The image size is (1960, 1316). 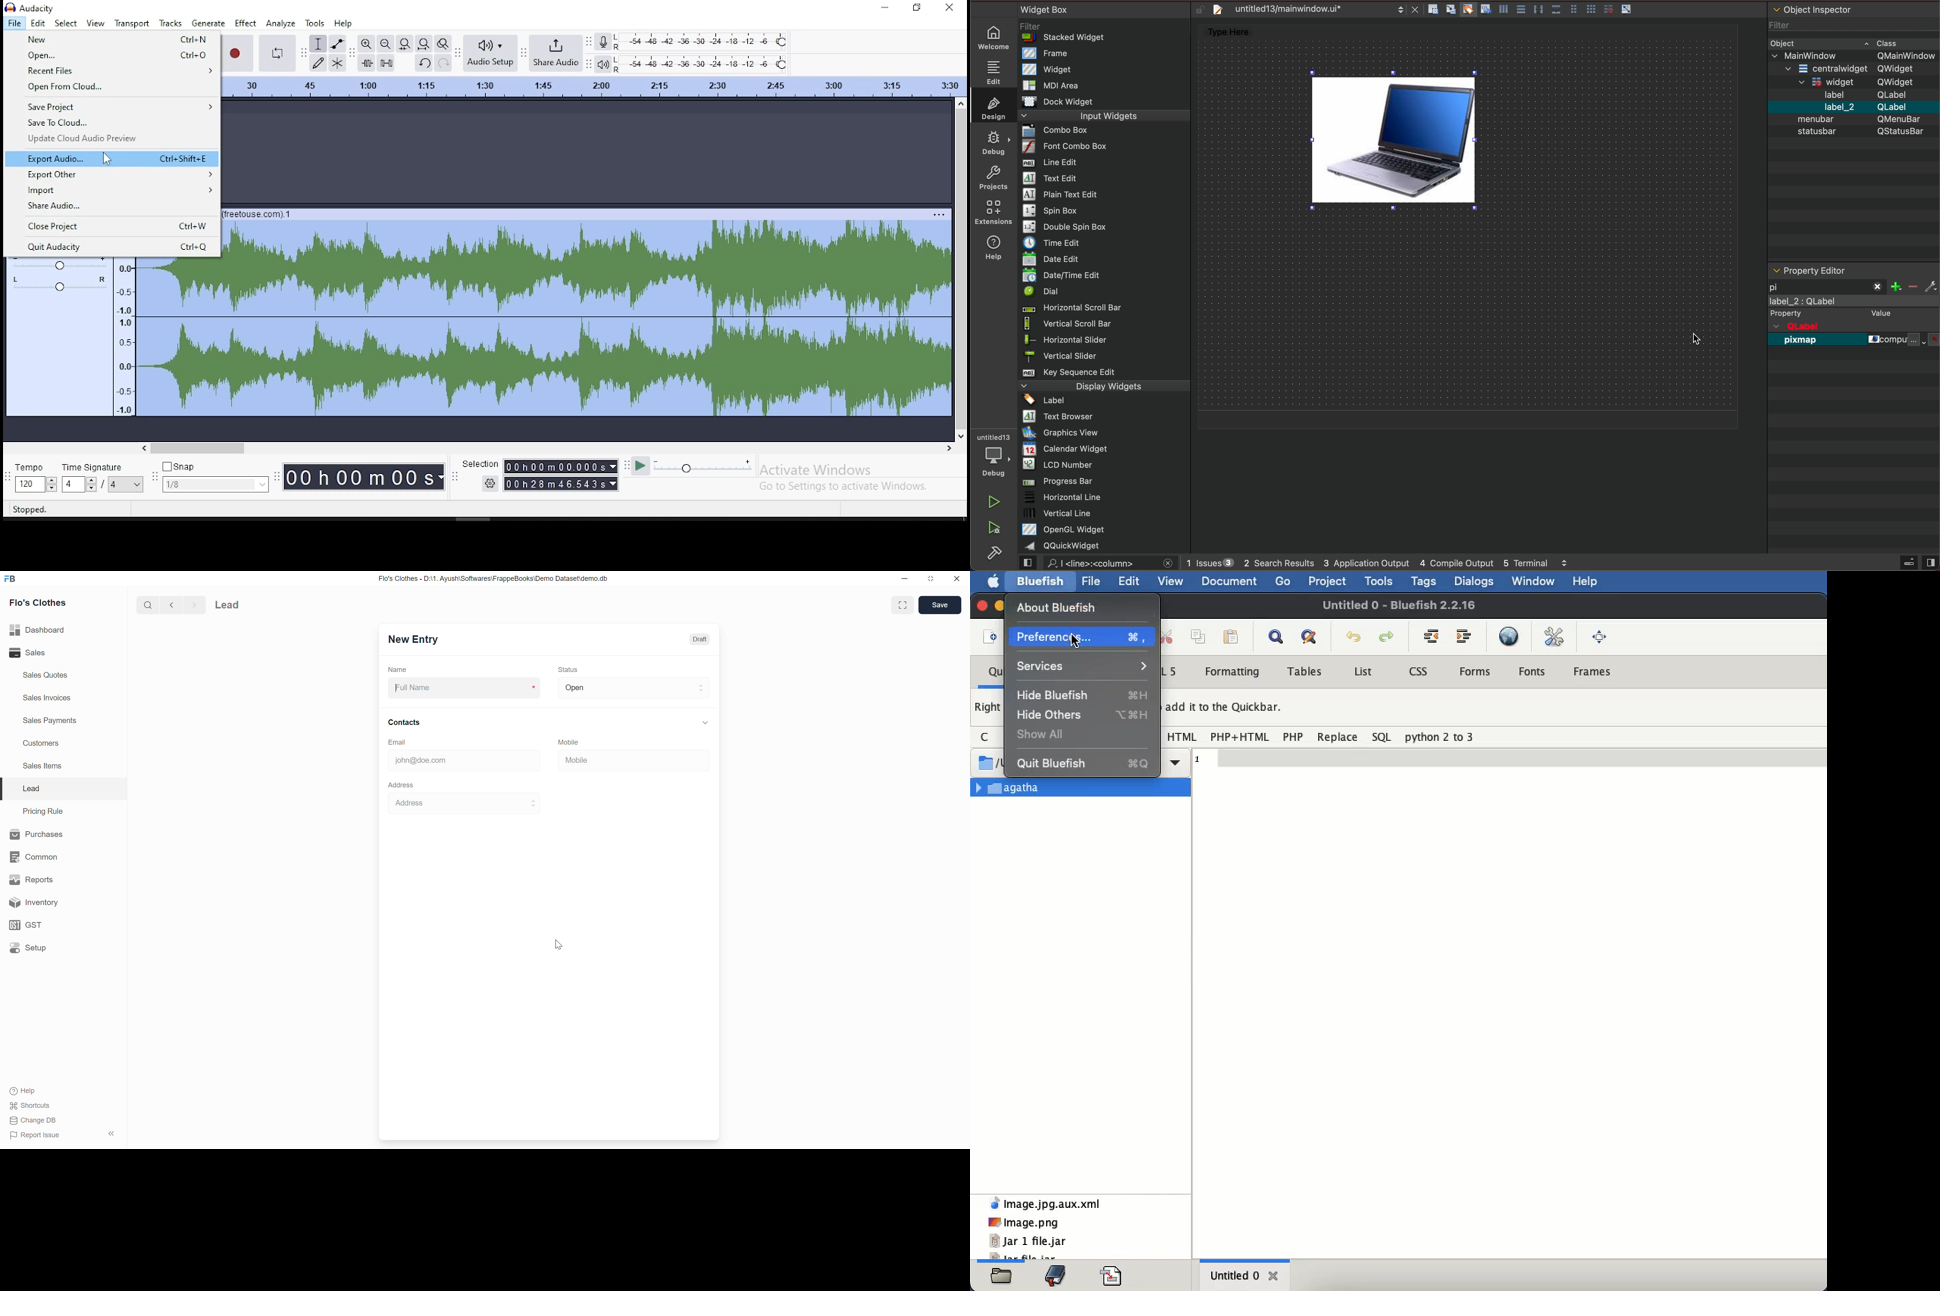 I want to click on record meter, so click(x=603, y=42).